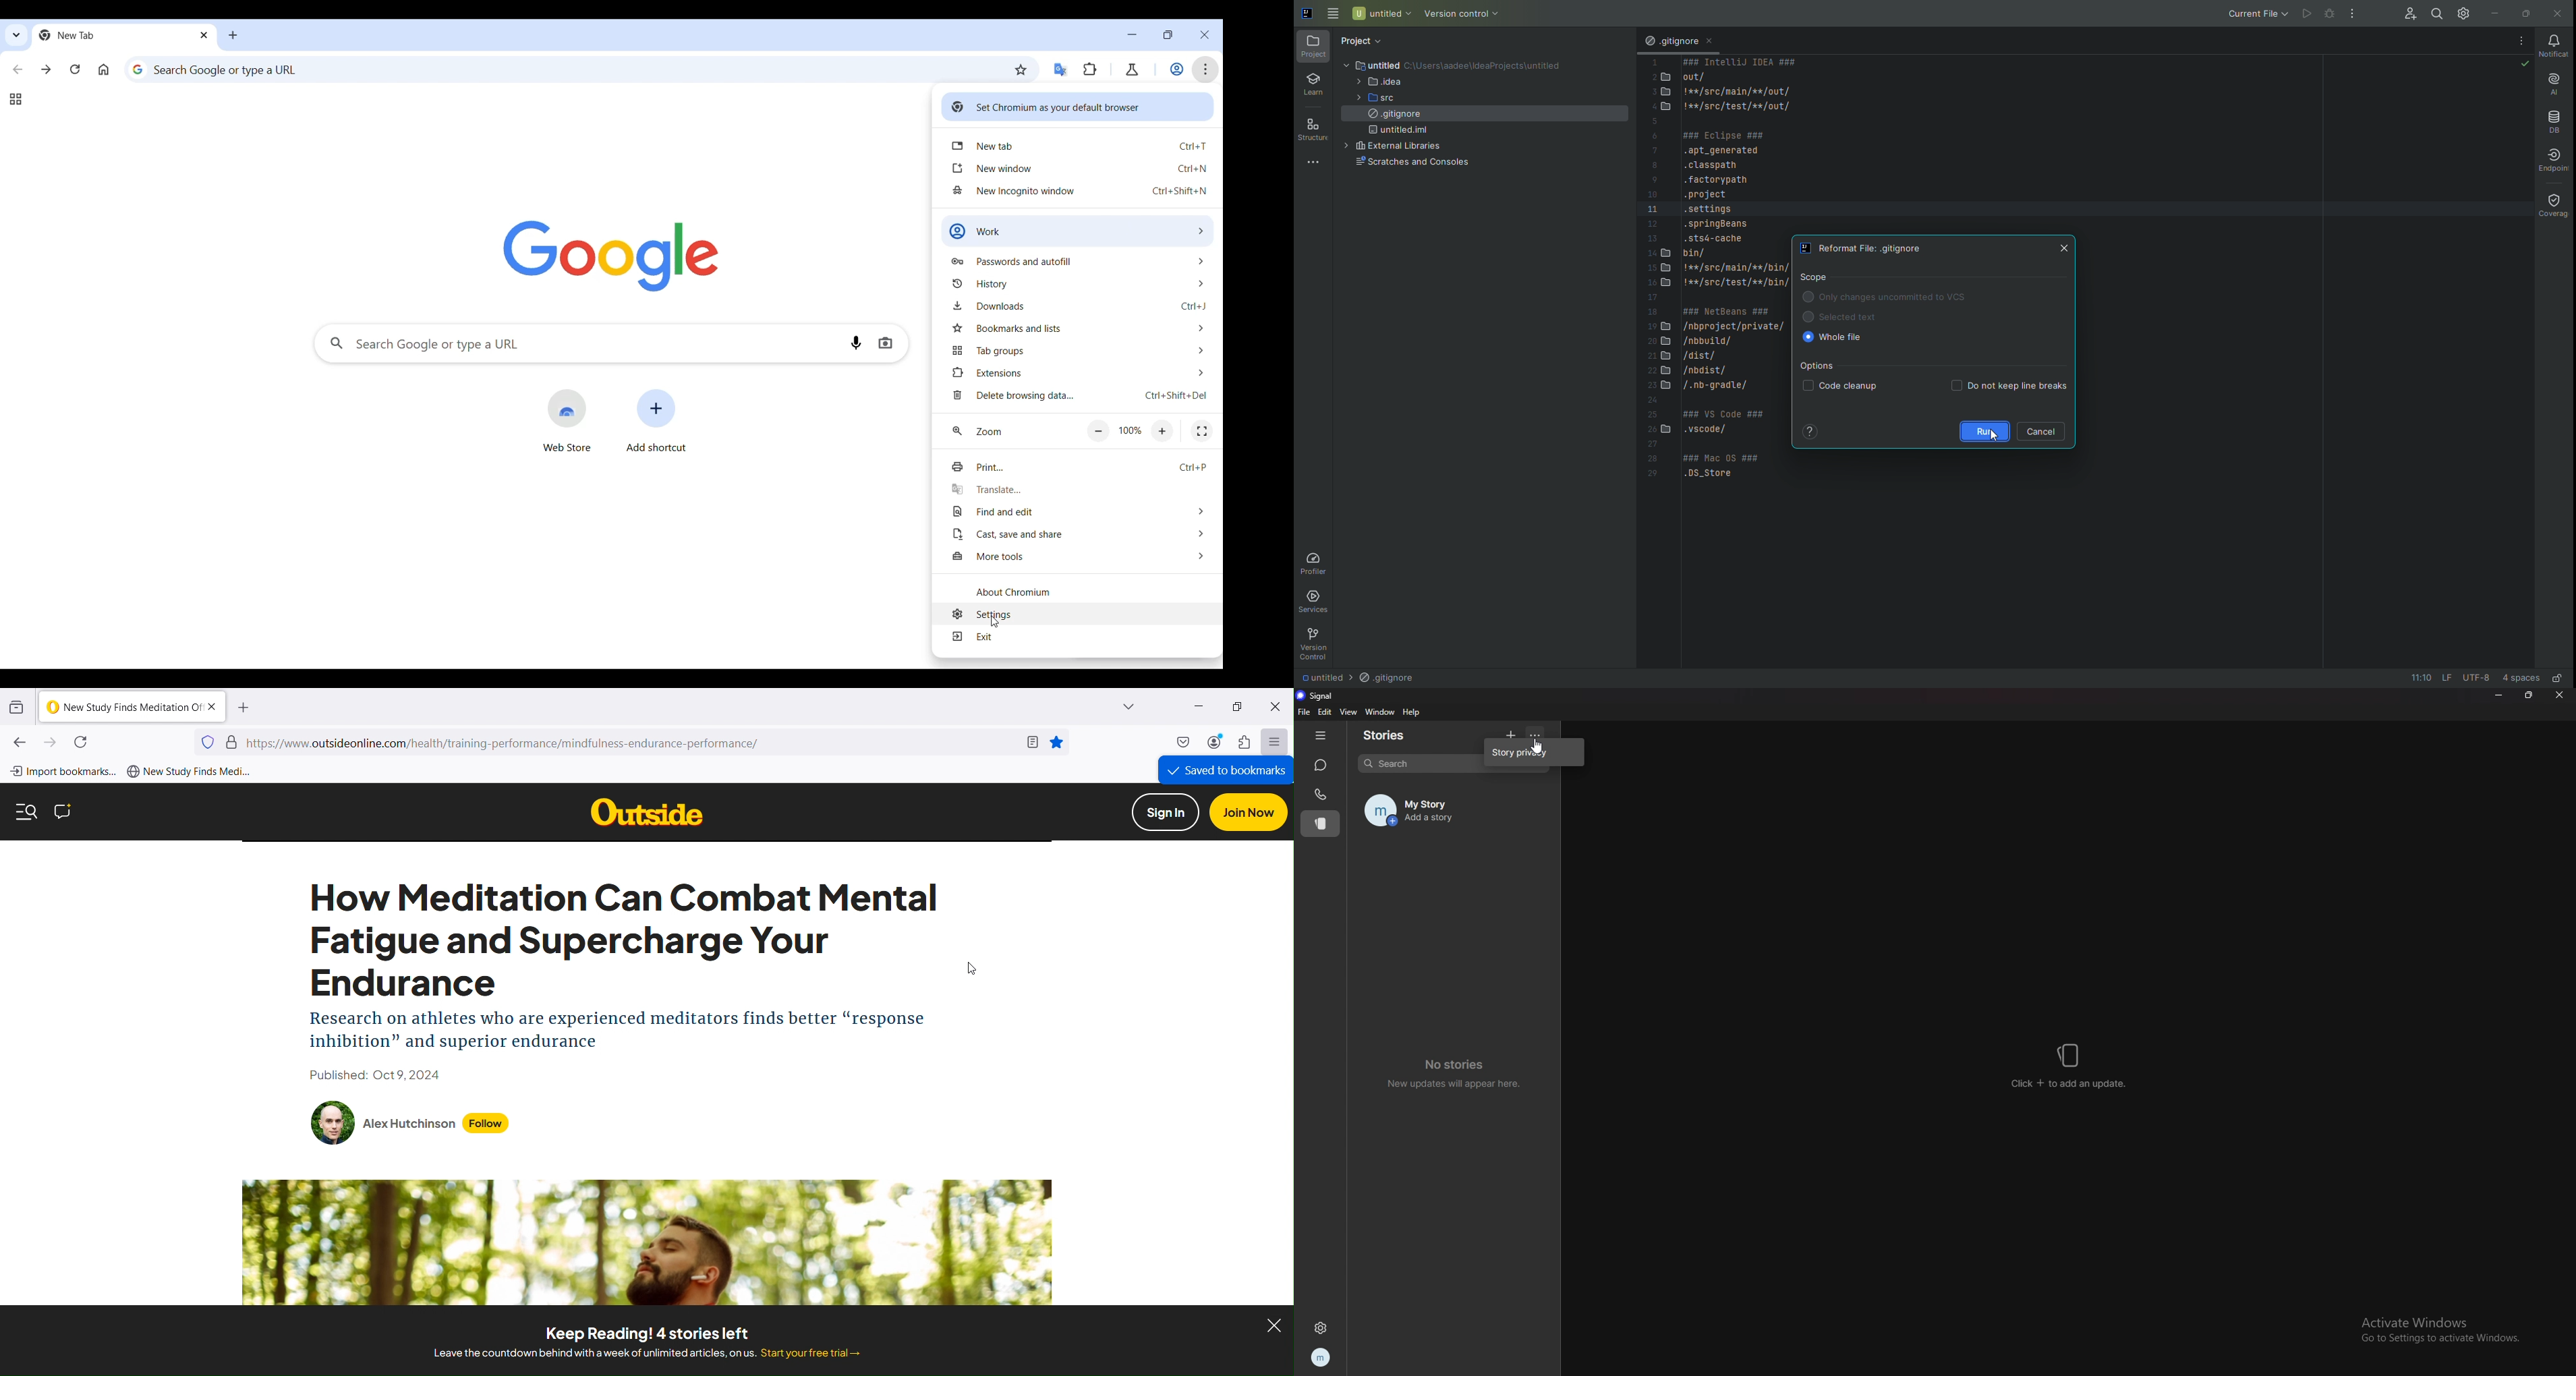 Image resolution: width=2576 pixels, height=1400 pixels. Describe the element at coordinates (646, 1341) in the screenshot. I see `Text` at that location.